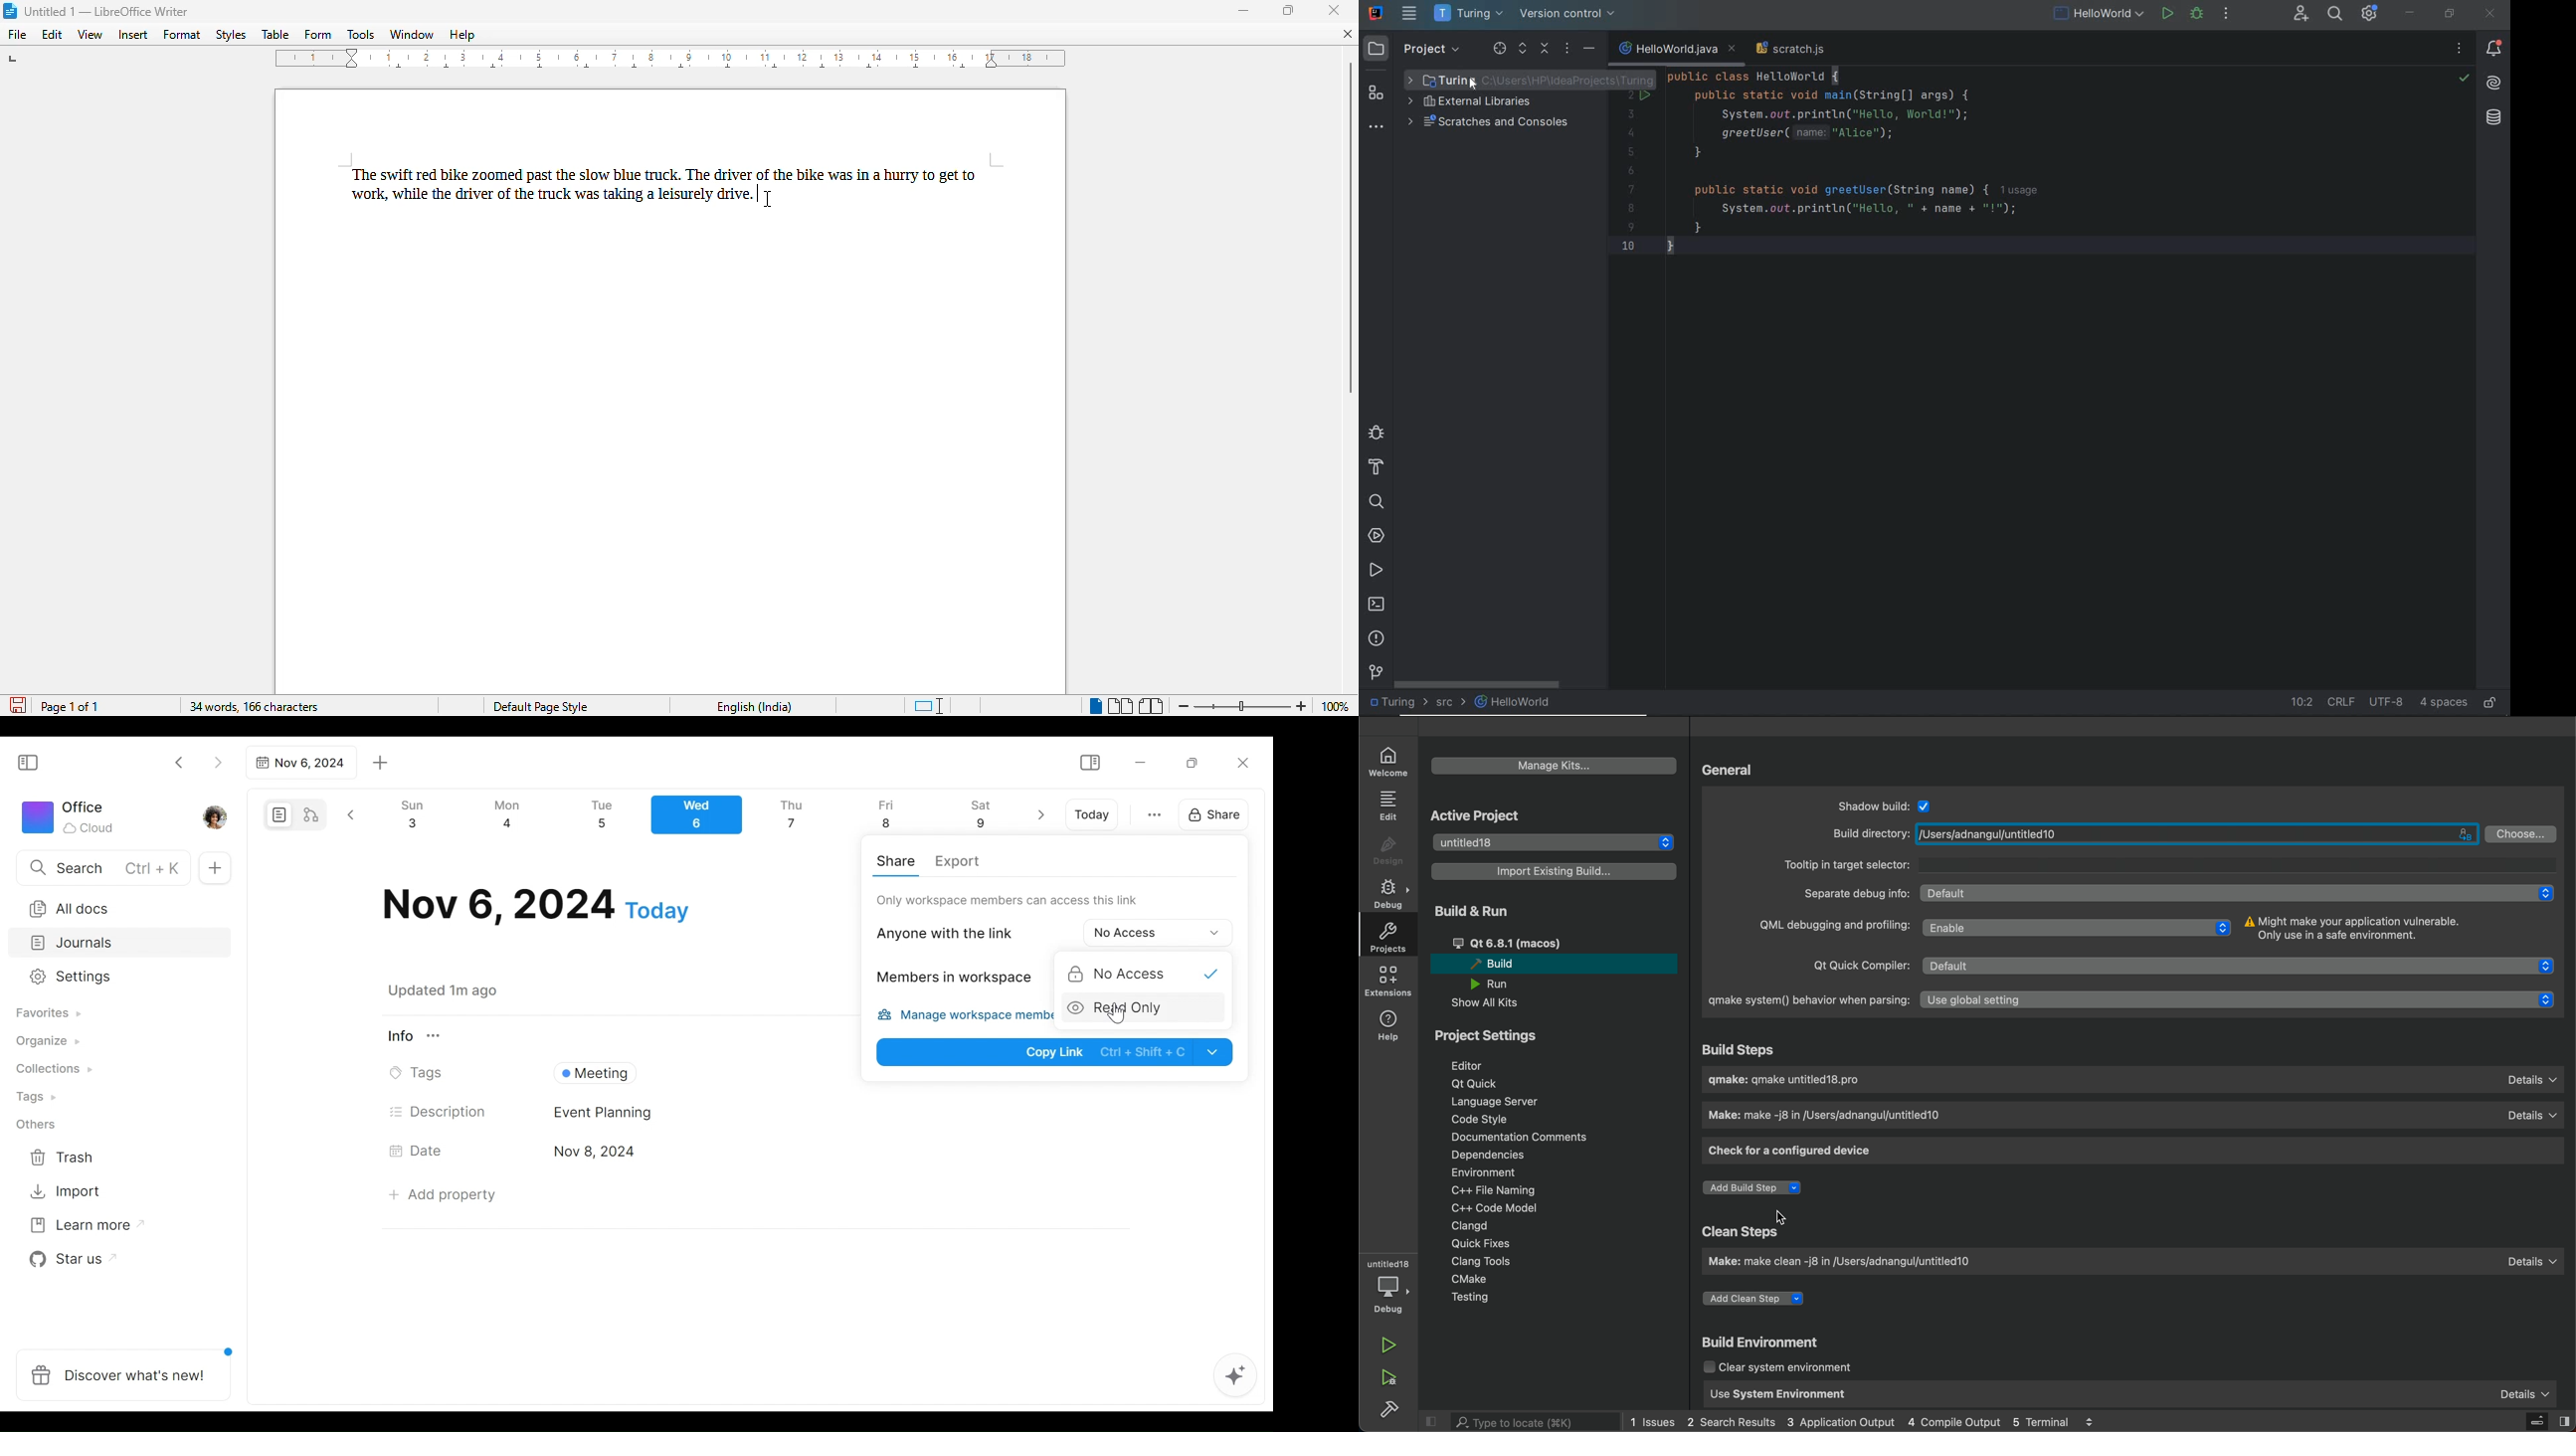 The width and height of the screenshot is (2576, 1456). Describe the element at coordinates (439, 1112) in the screenshot. I see `Description` at that location.